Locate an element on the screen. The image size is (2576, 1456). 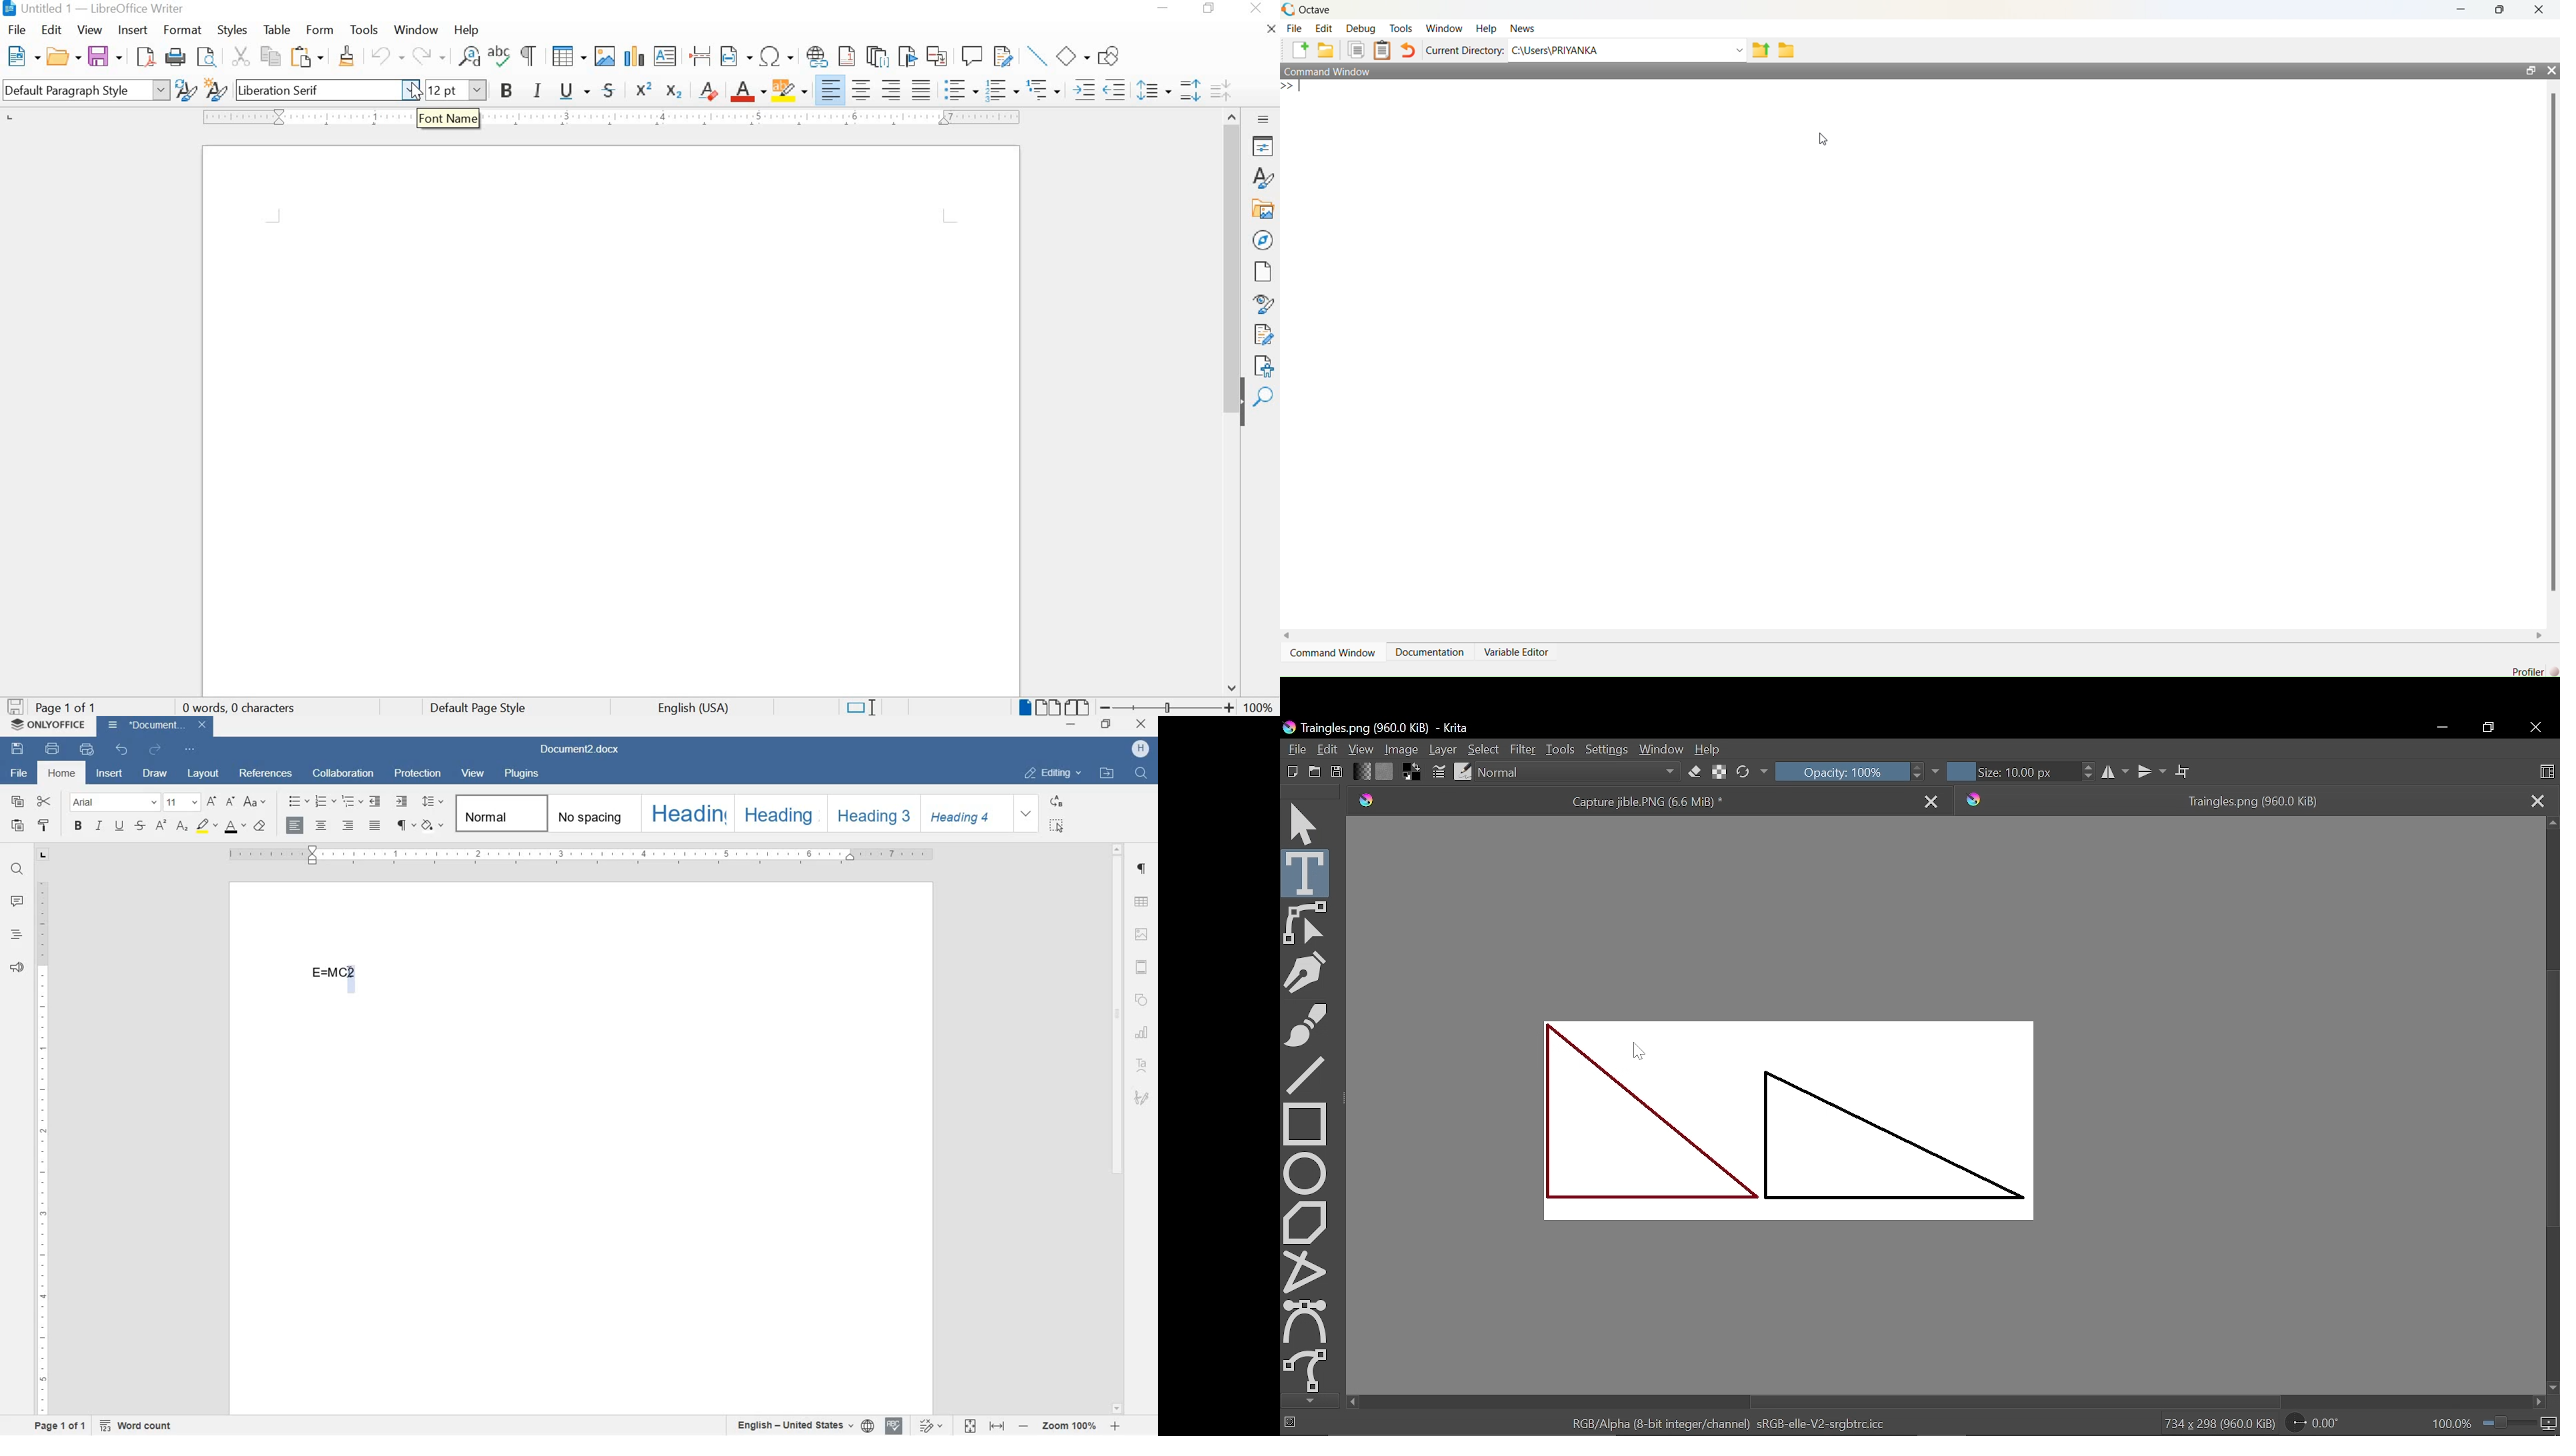
NAVIGATOR is located at coordinates (1263, 240).